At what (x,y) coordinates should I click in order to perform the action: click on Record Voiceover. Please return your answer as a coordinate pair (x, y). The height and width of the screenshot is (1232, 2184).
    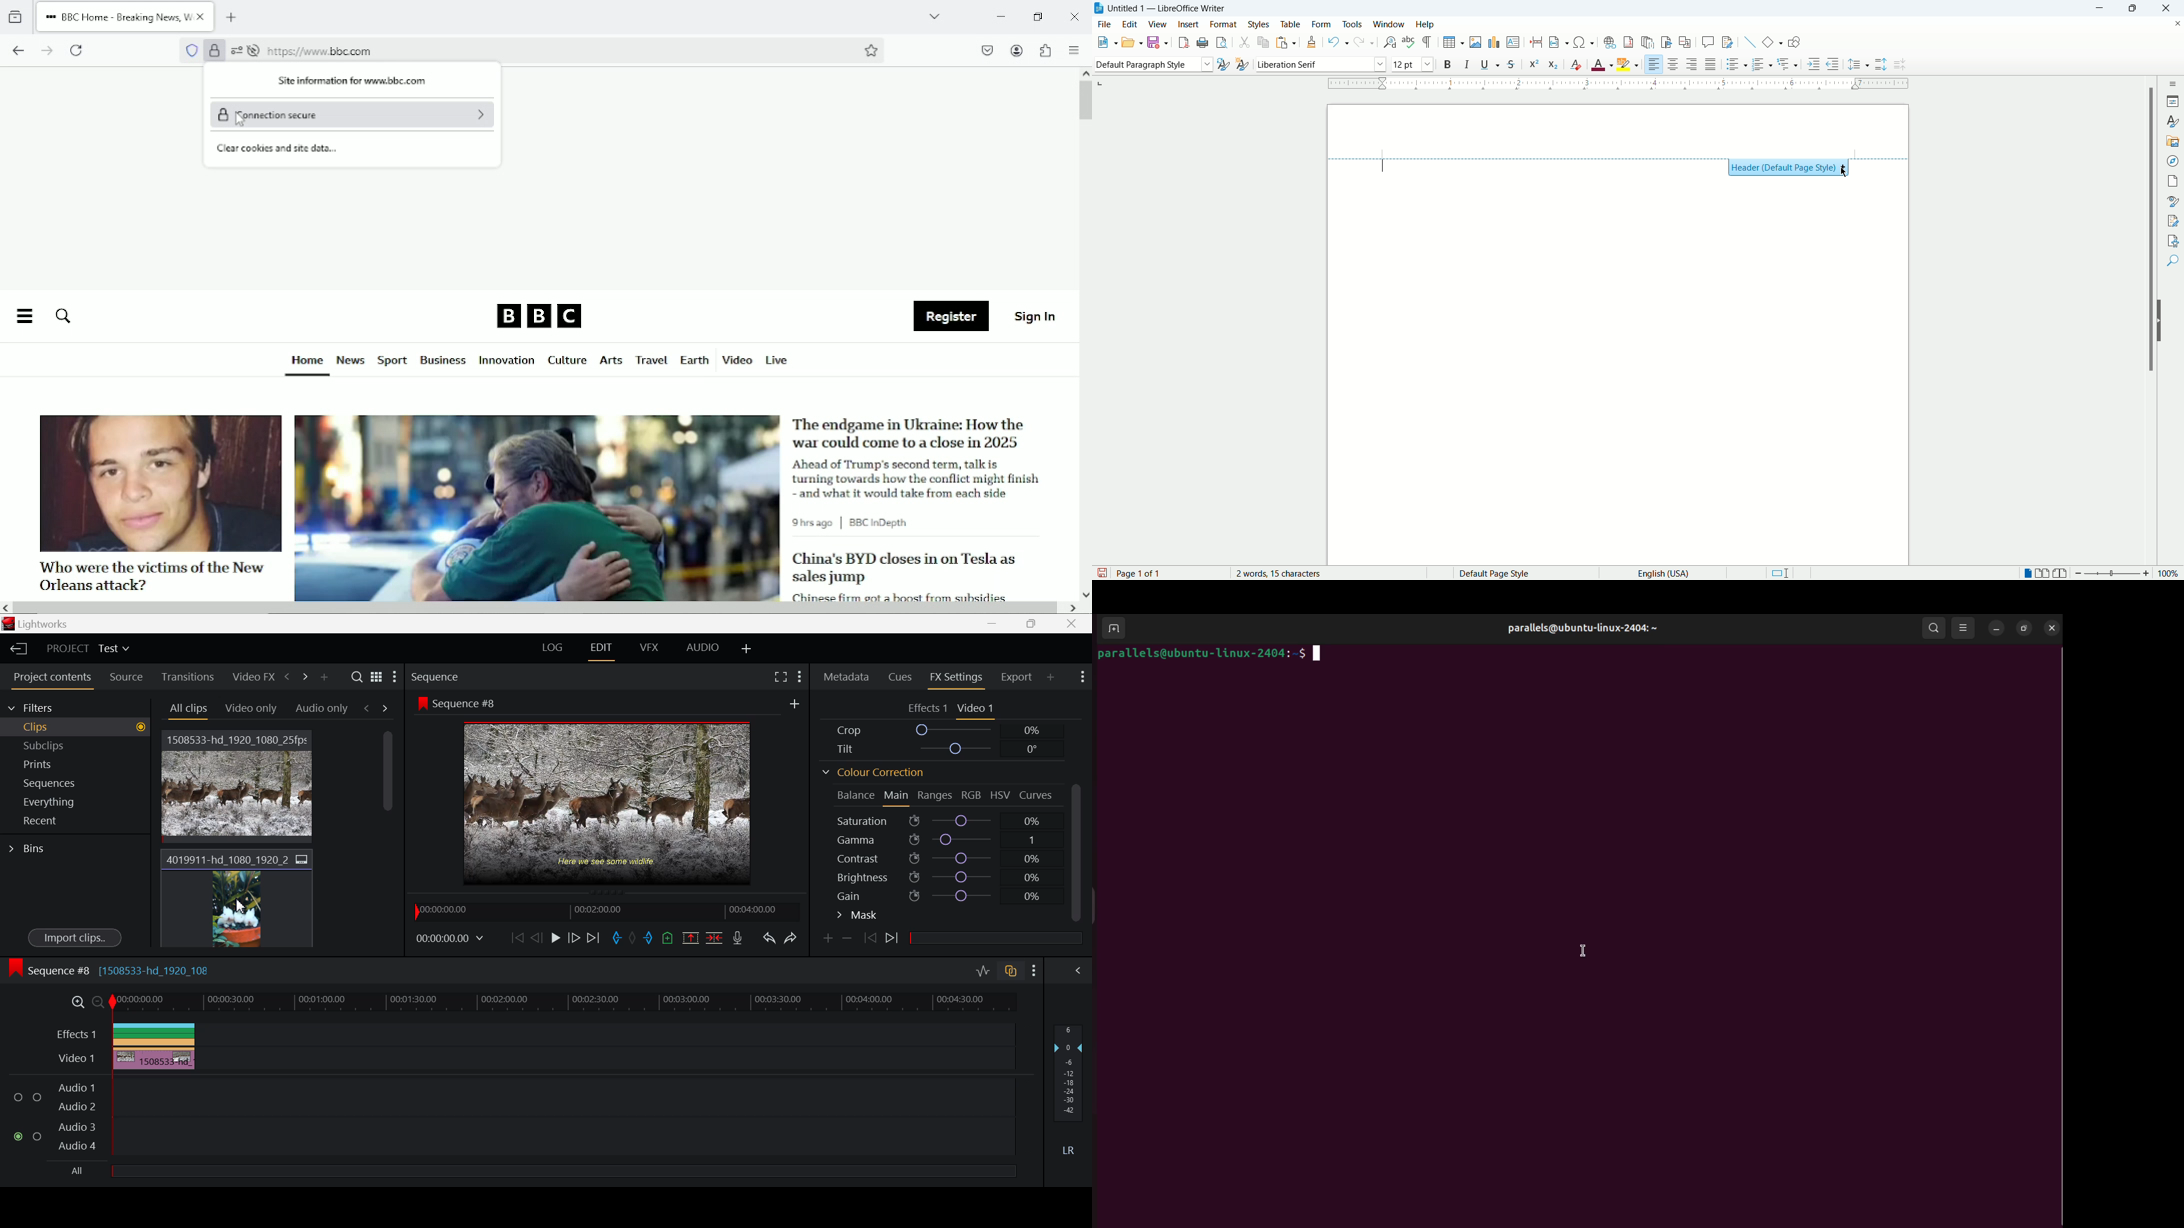
    Looking at the image, I should click on (738, 940).